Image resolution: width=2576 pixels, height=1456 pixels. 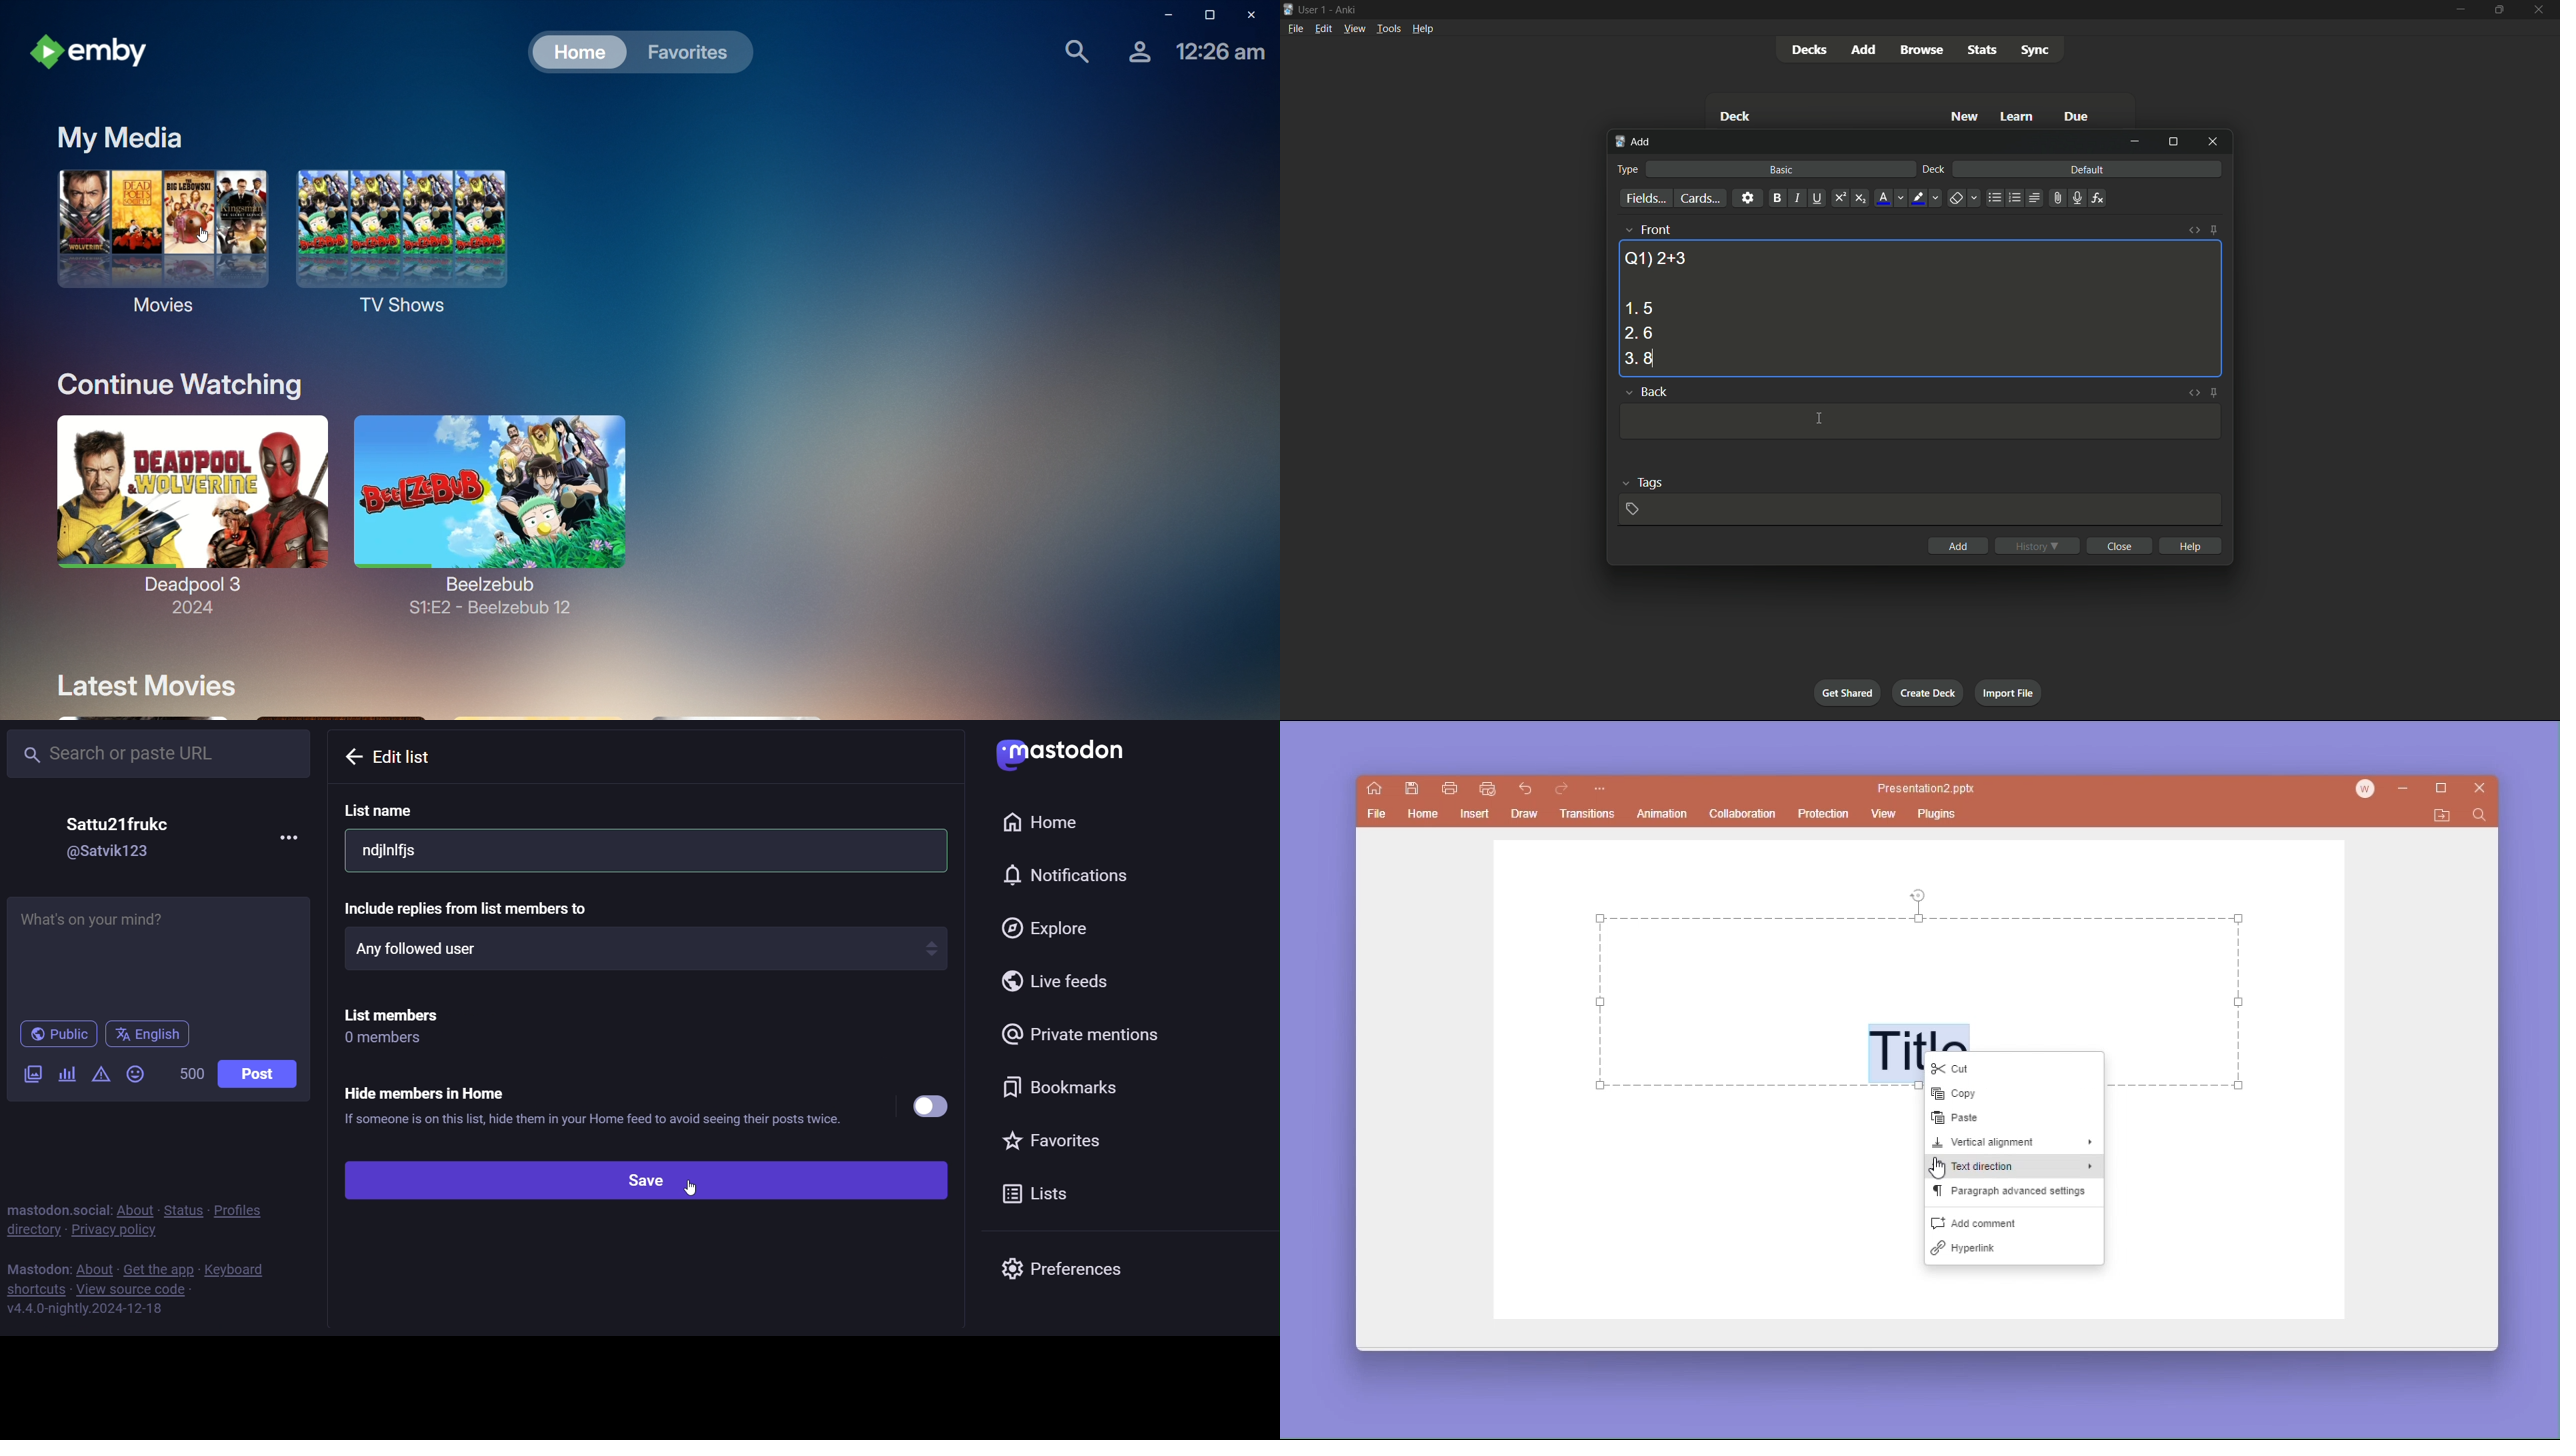 I want to click on help menu, so click(x=1422, y=29).